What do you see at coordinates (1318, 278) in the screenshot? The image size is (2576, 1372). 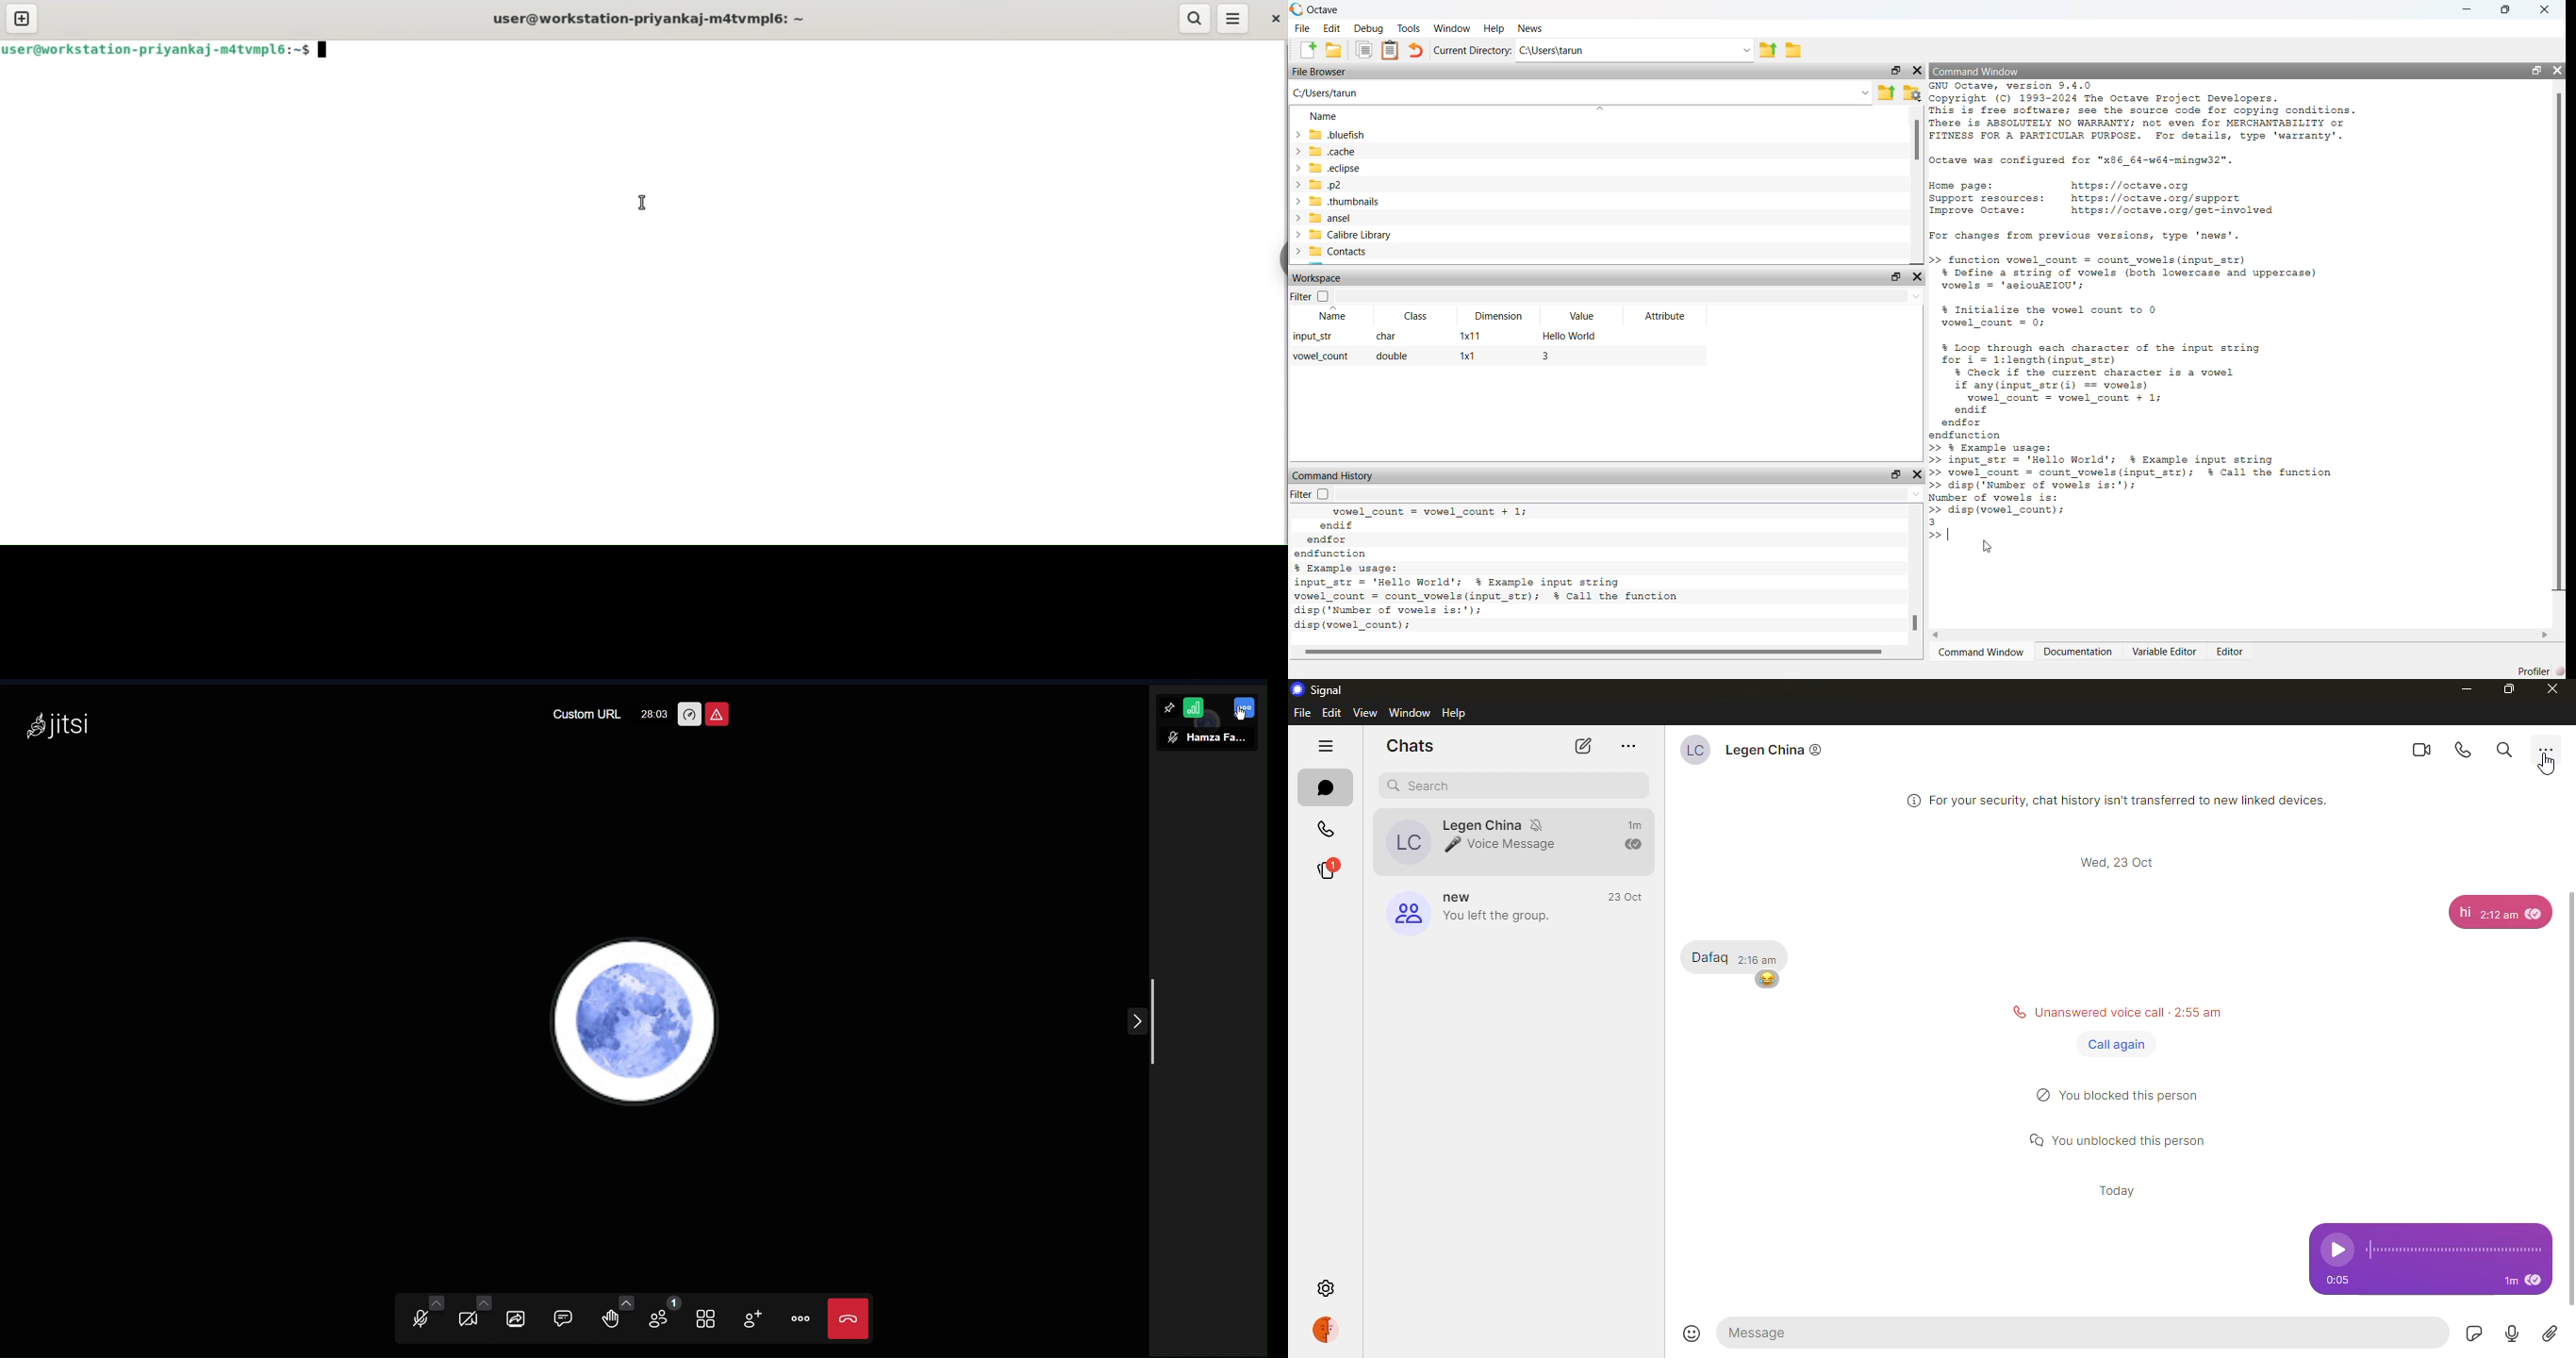 I see `Workspace` at bounding box center [1318, 278].